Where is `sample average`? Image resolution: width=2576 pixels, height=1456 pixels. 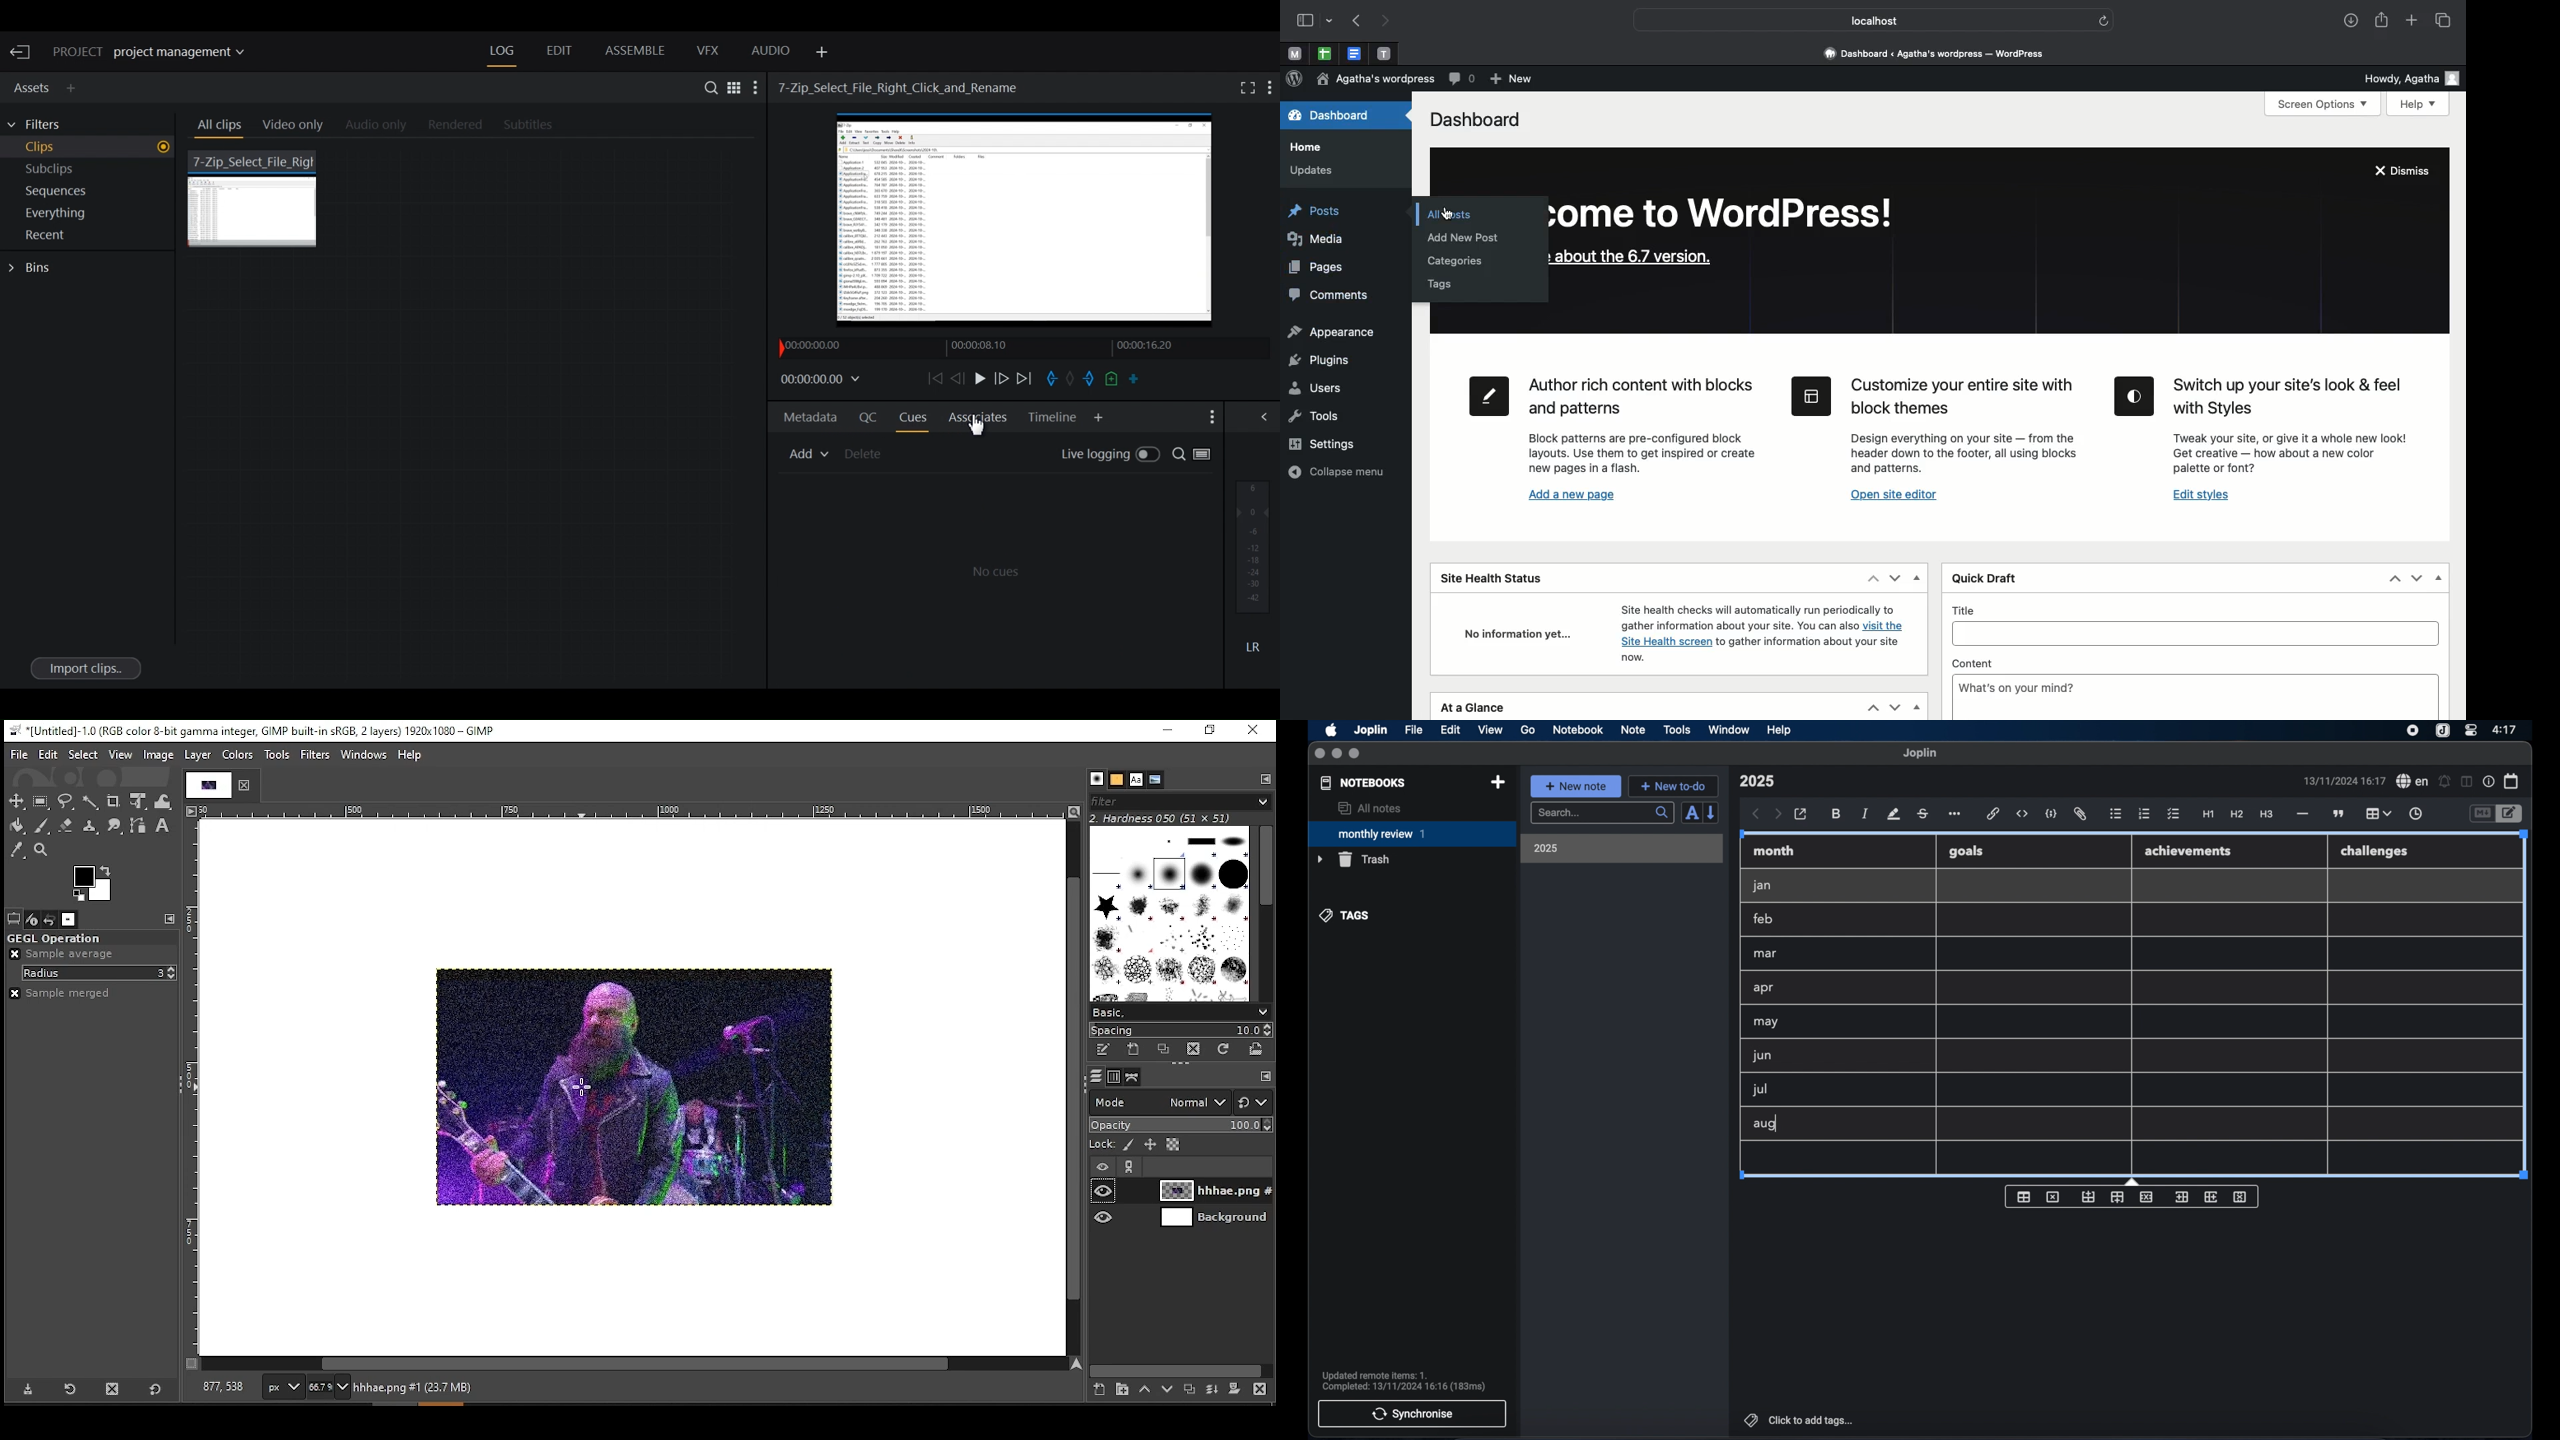 sample average is located at coordinates (64, 954).